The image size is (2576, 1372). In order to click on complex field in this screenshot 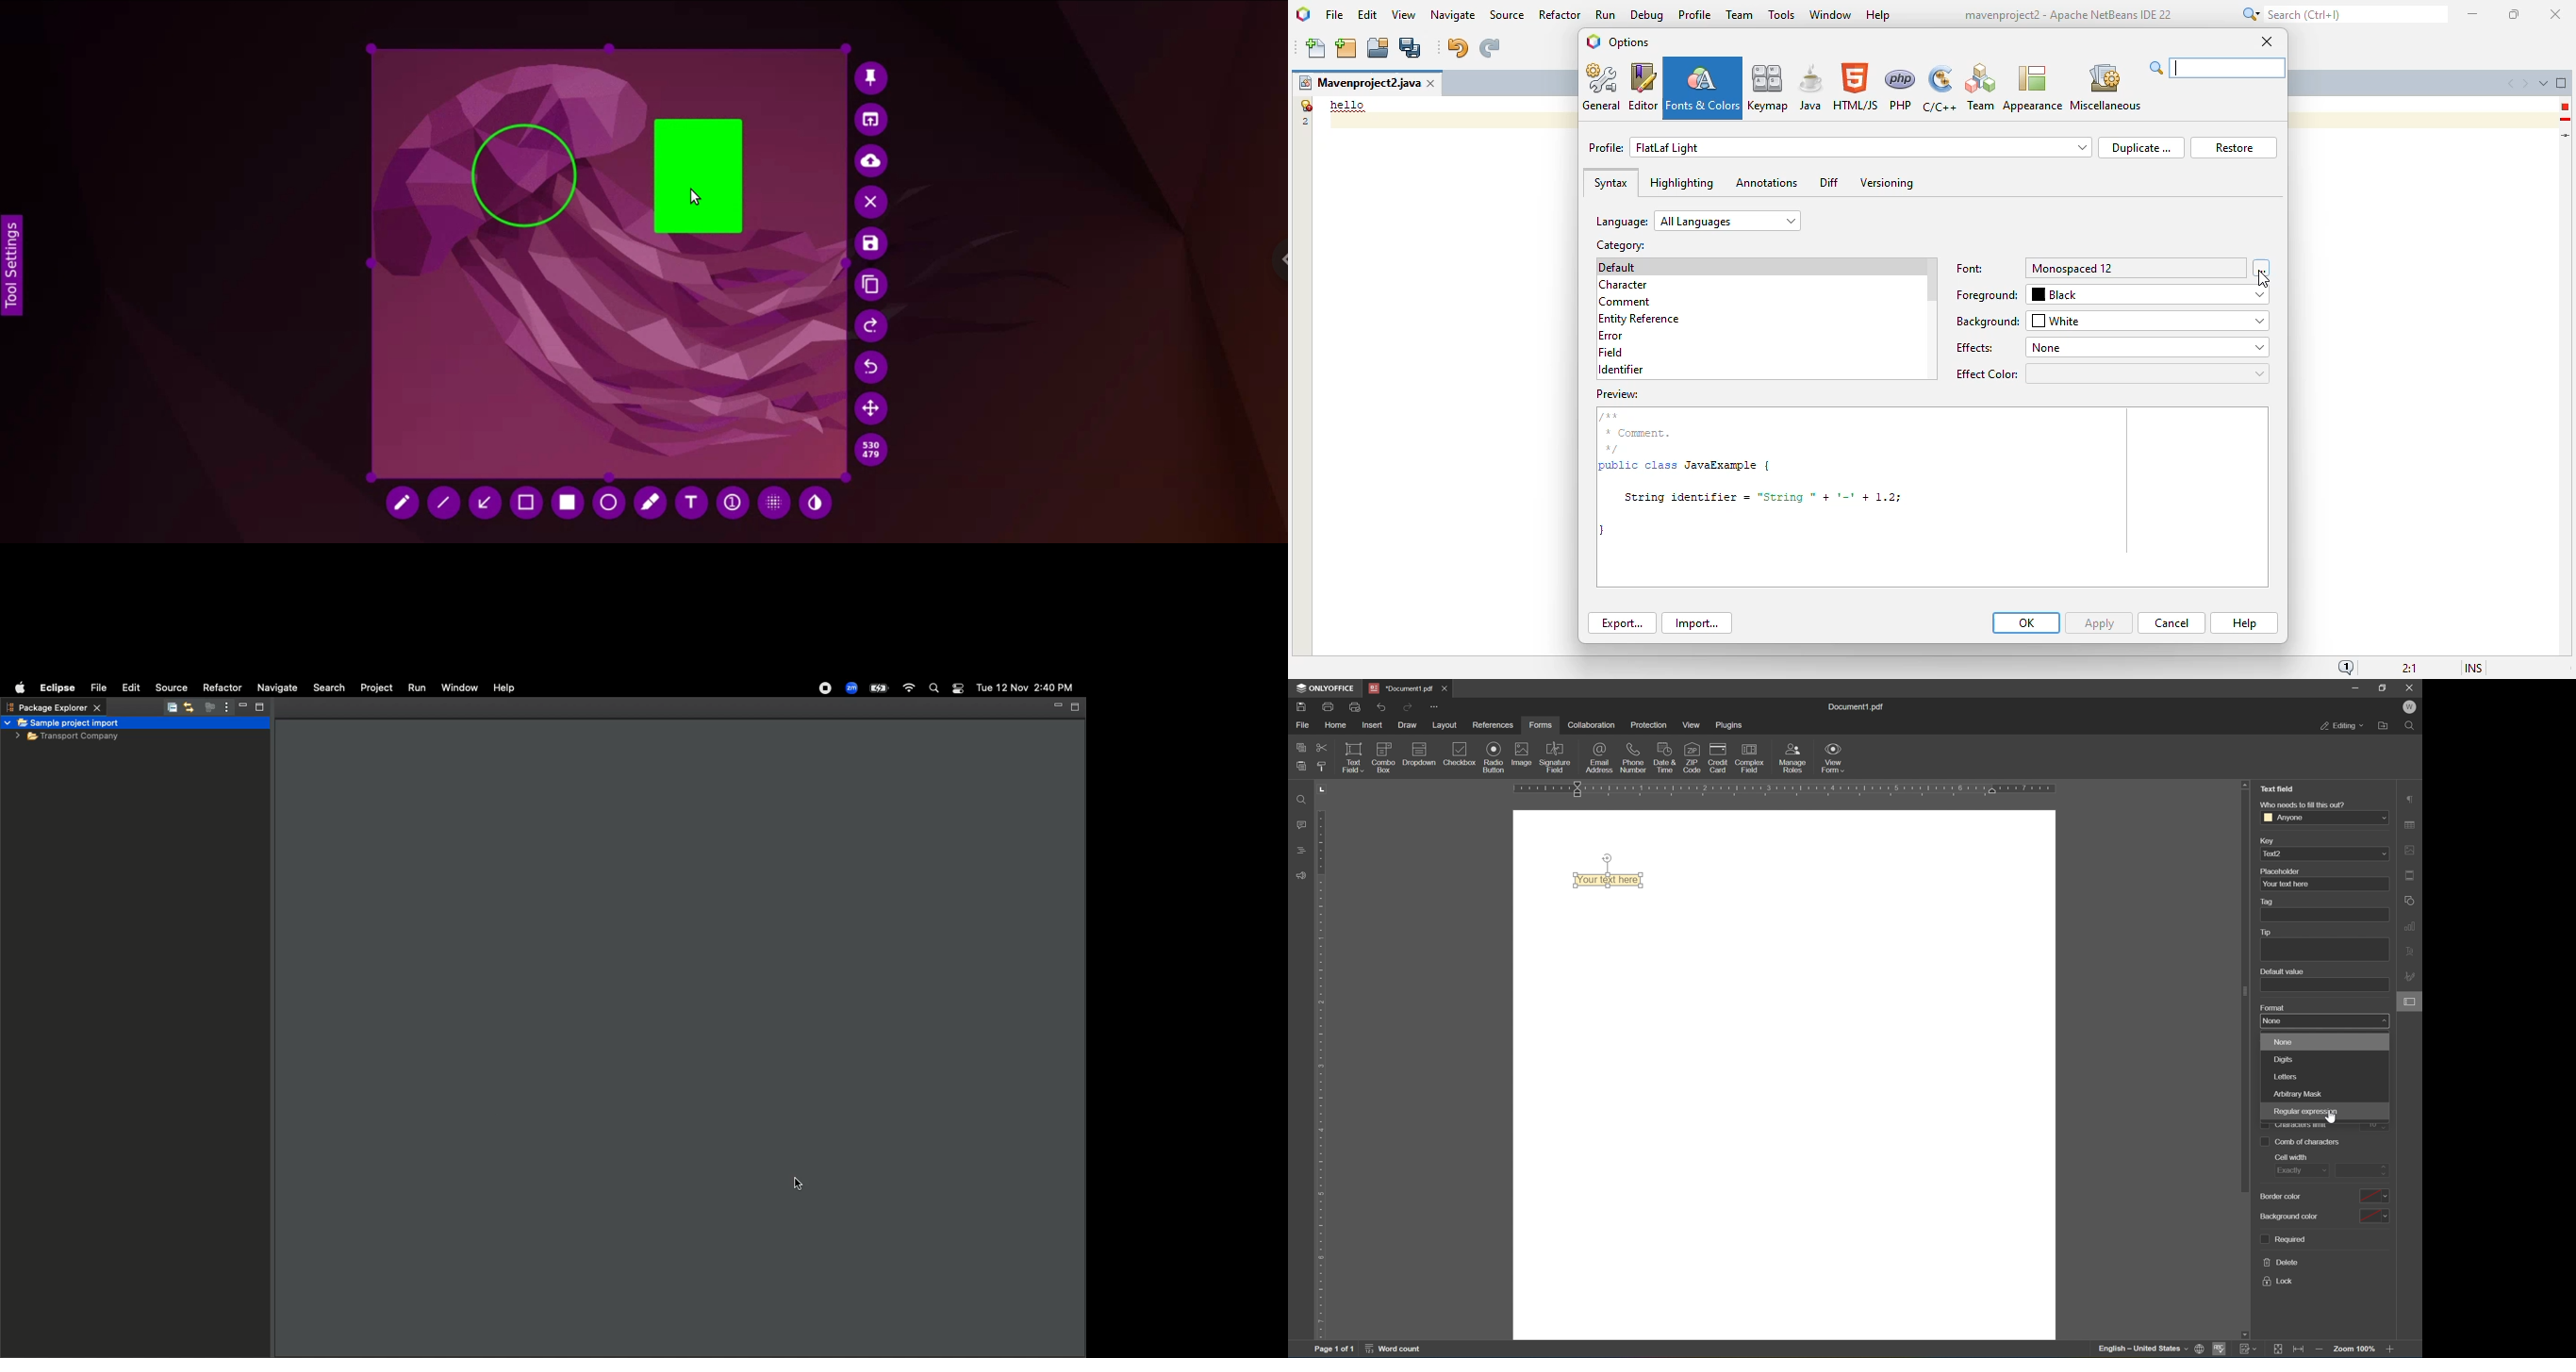, I will do `click(1749, 757)`.